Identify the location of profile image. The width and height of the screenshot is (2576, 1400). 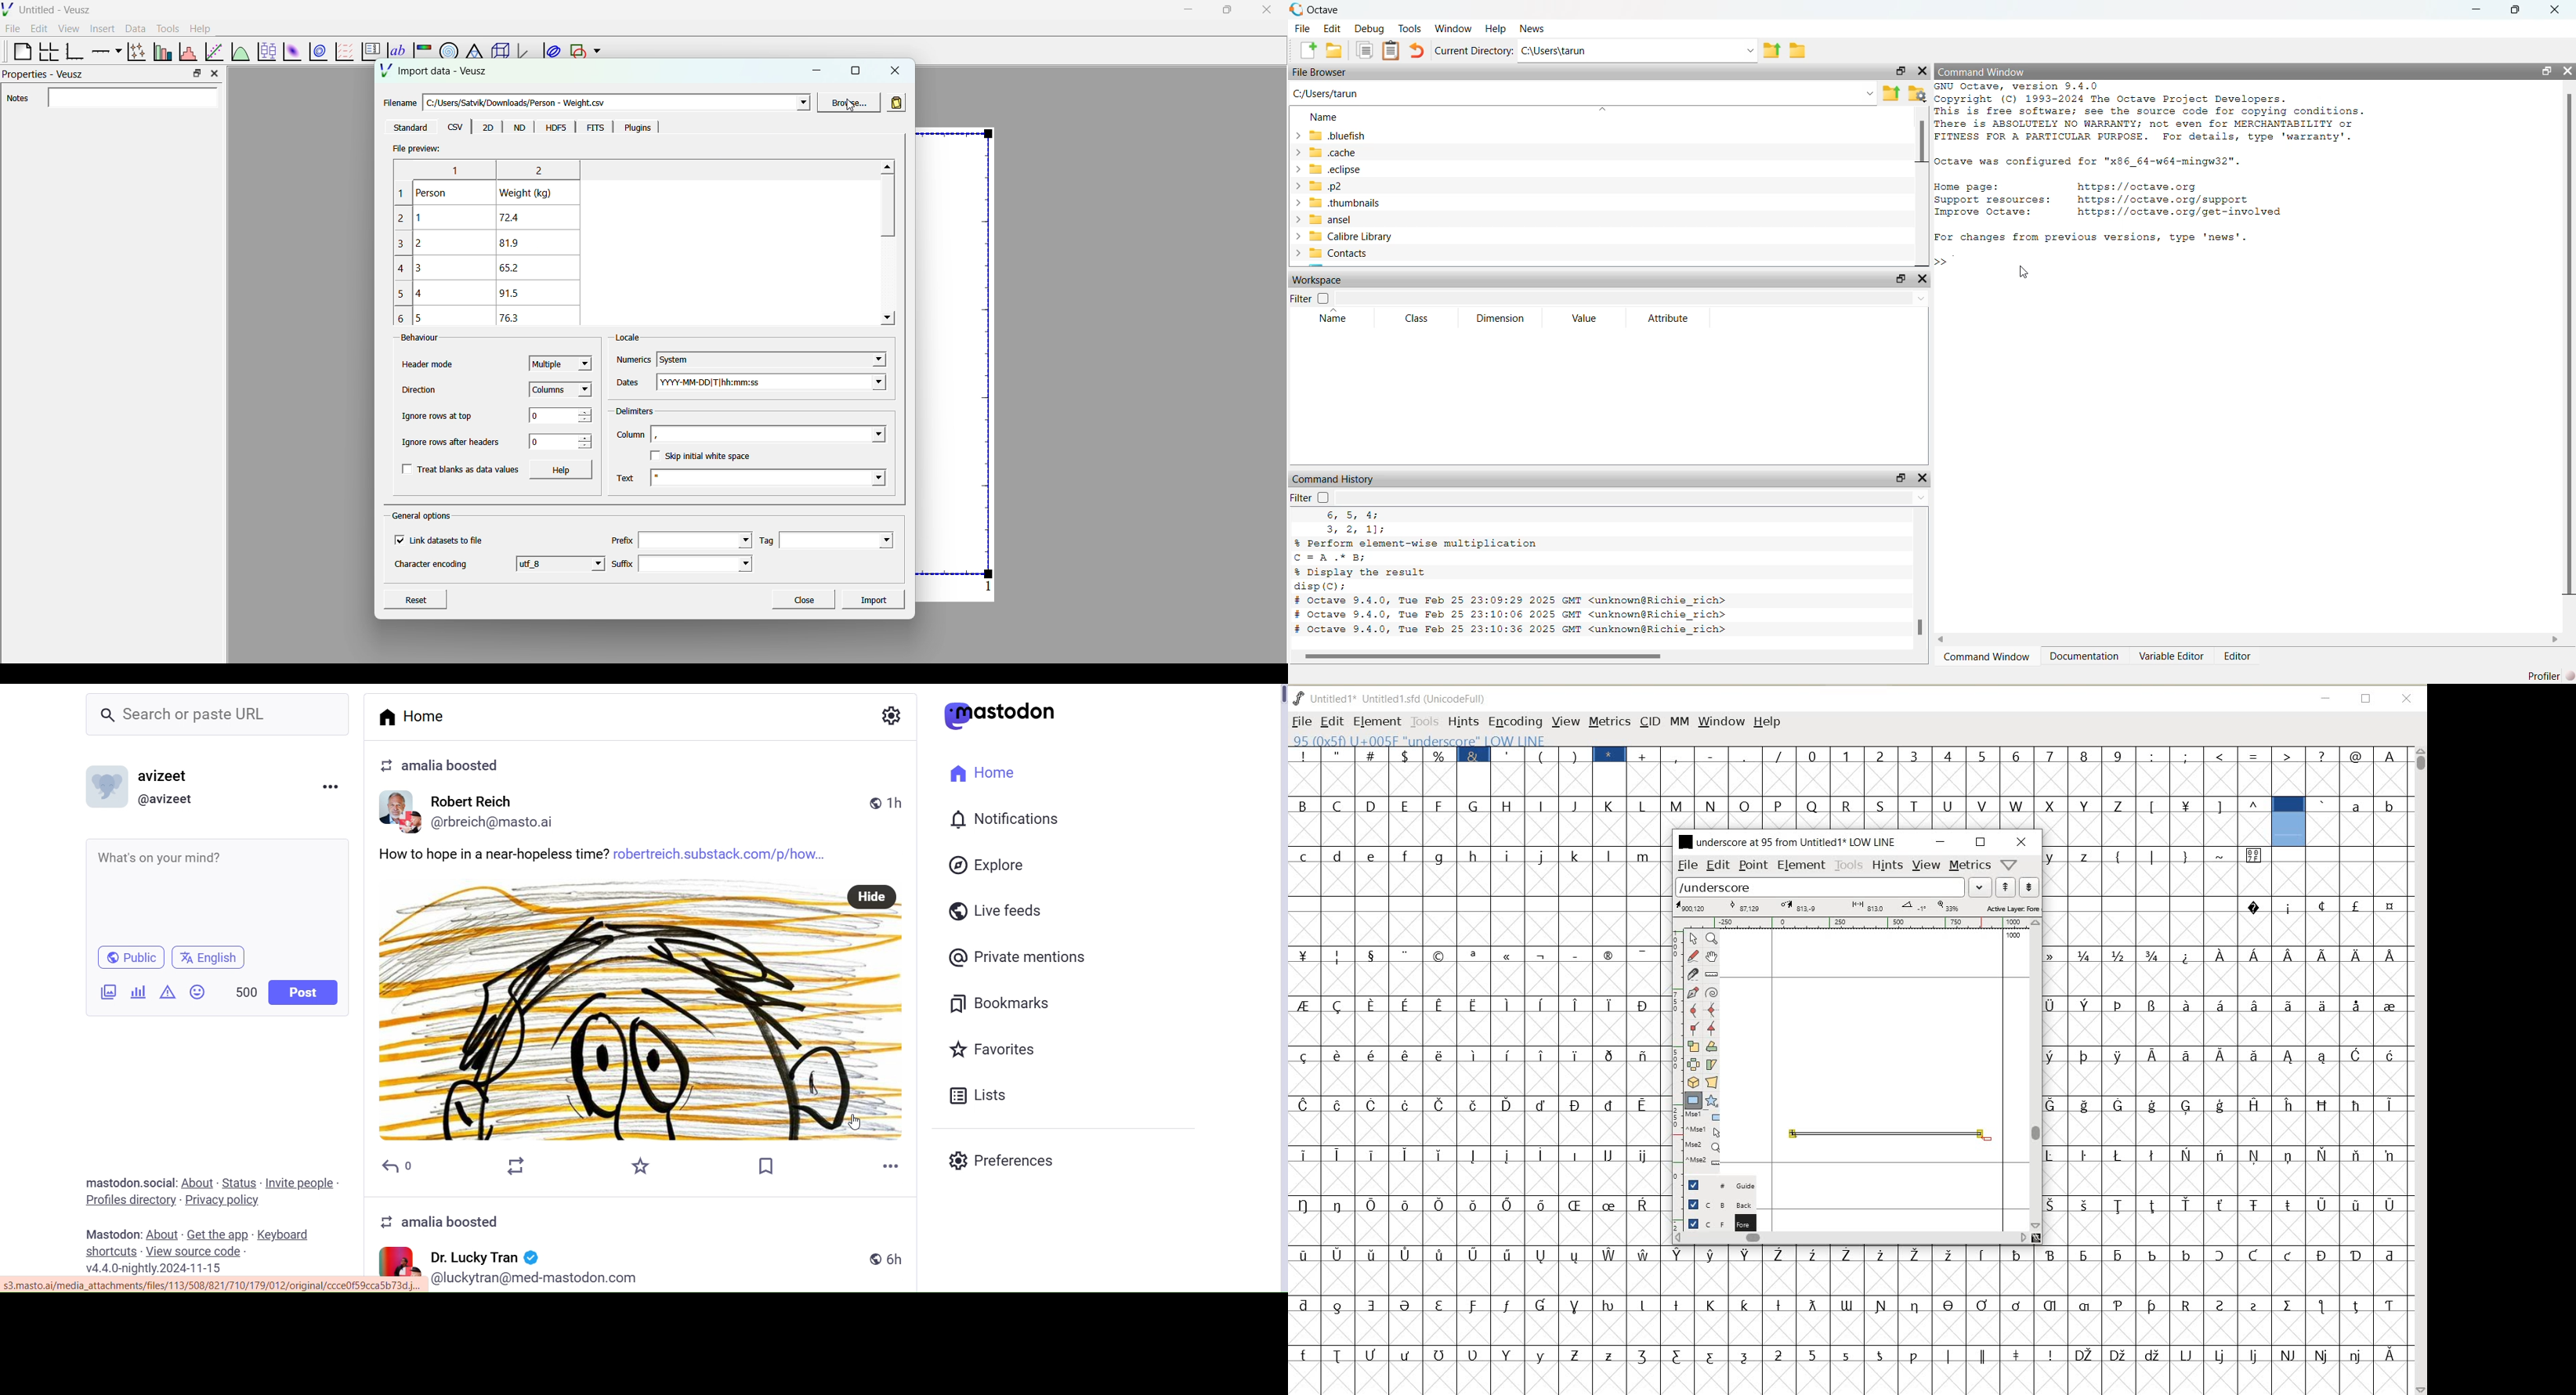
(402, 810).